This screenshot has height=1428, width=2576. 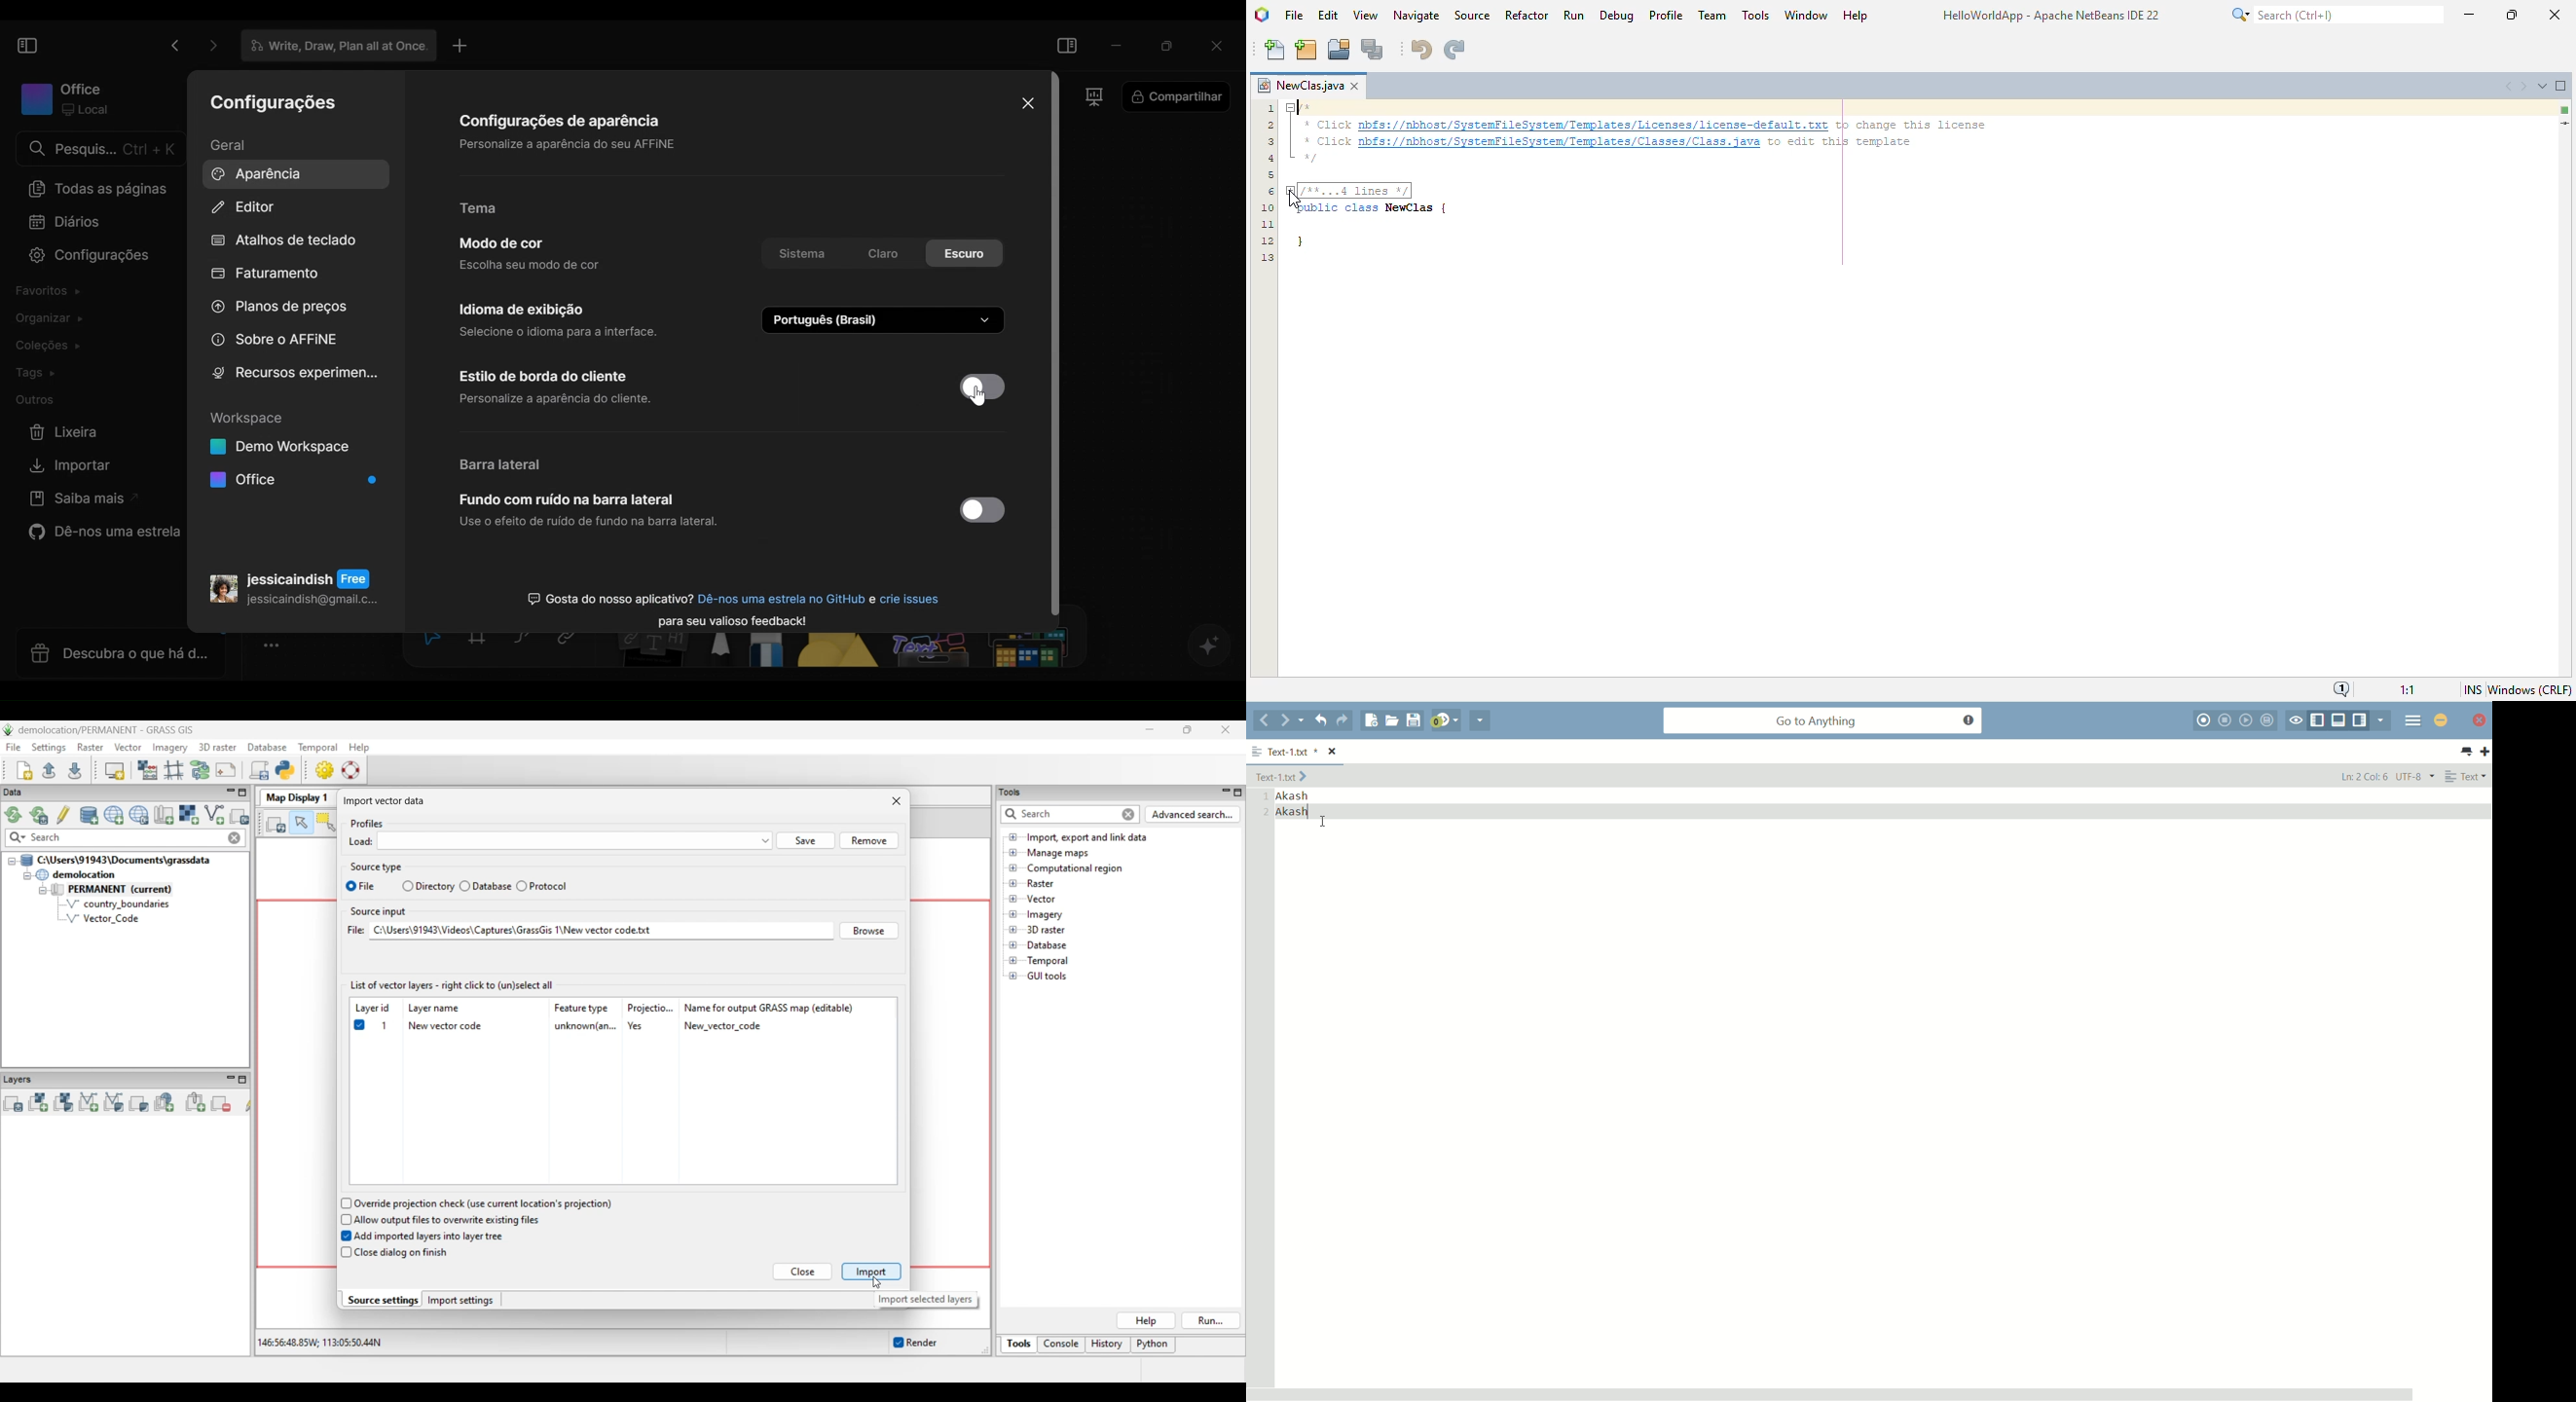 What do you see at coordinates (2561, 86) in the screenshot?
I see `maximize window` at bounding box center [2561, 86].